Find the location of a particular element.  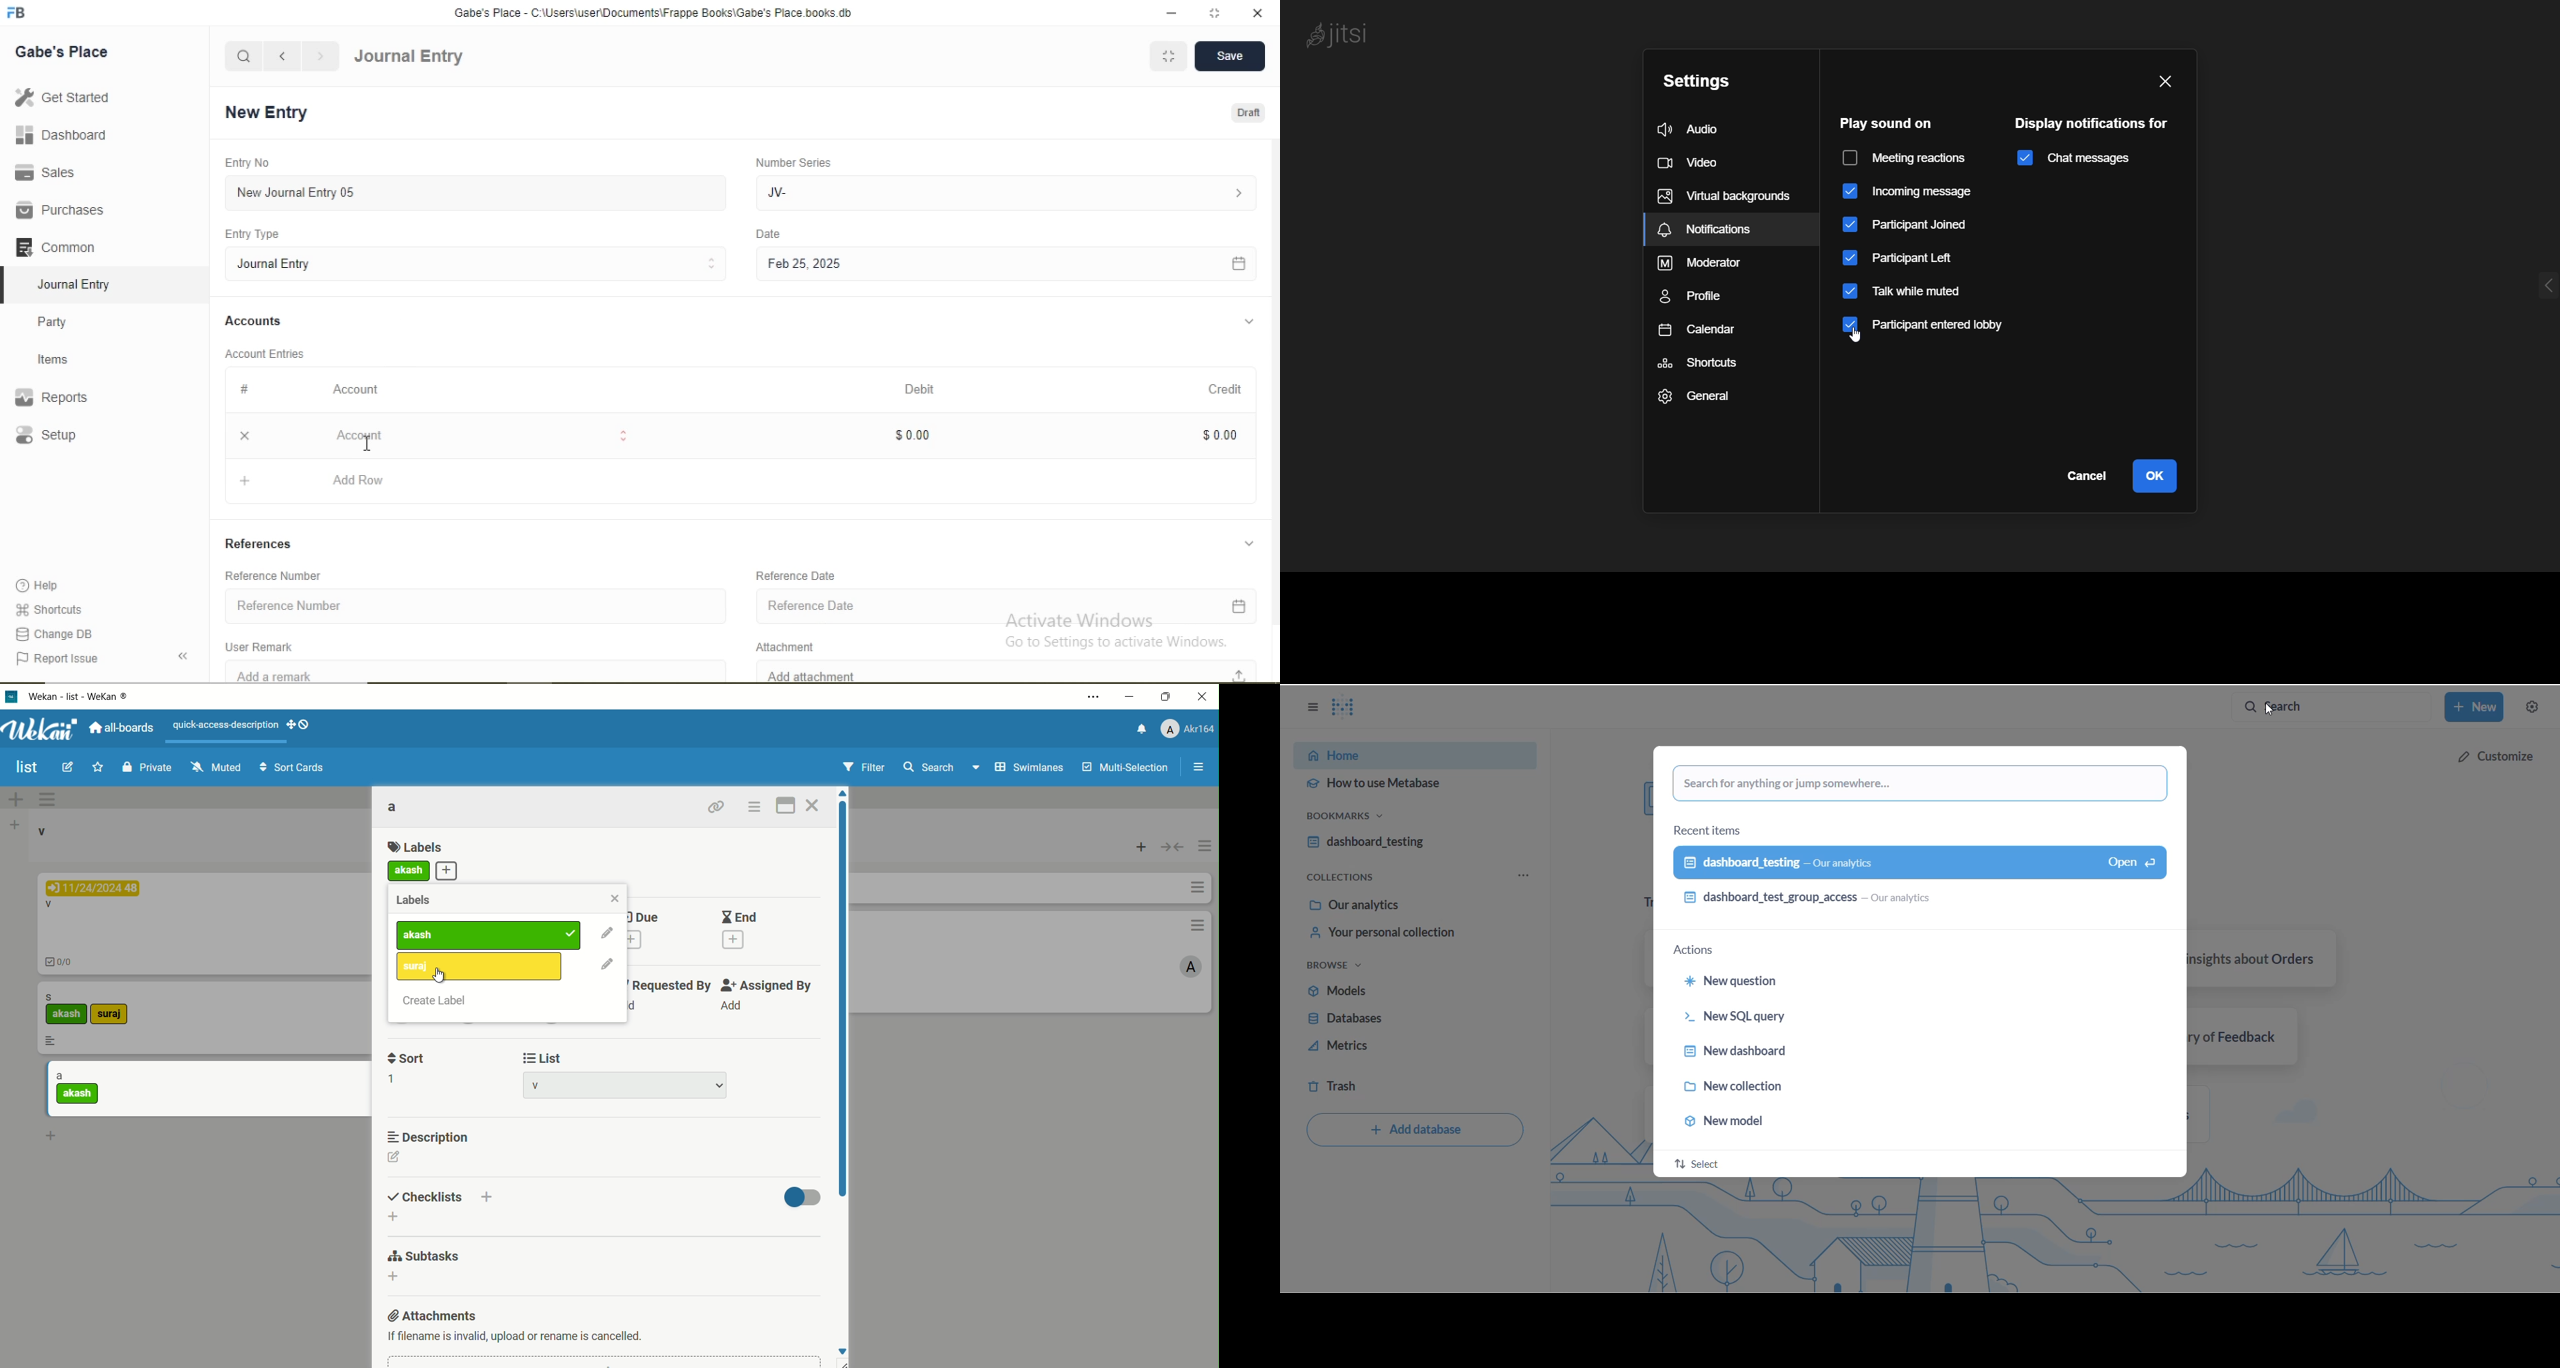

V is located at coordinates (48, 905).